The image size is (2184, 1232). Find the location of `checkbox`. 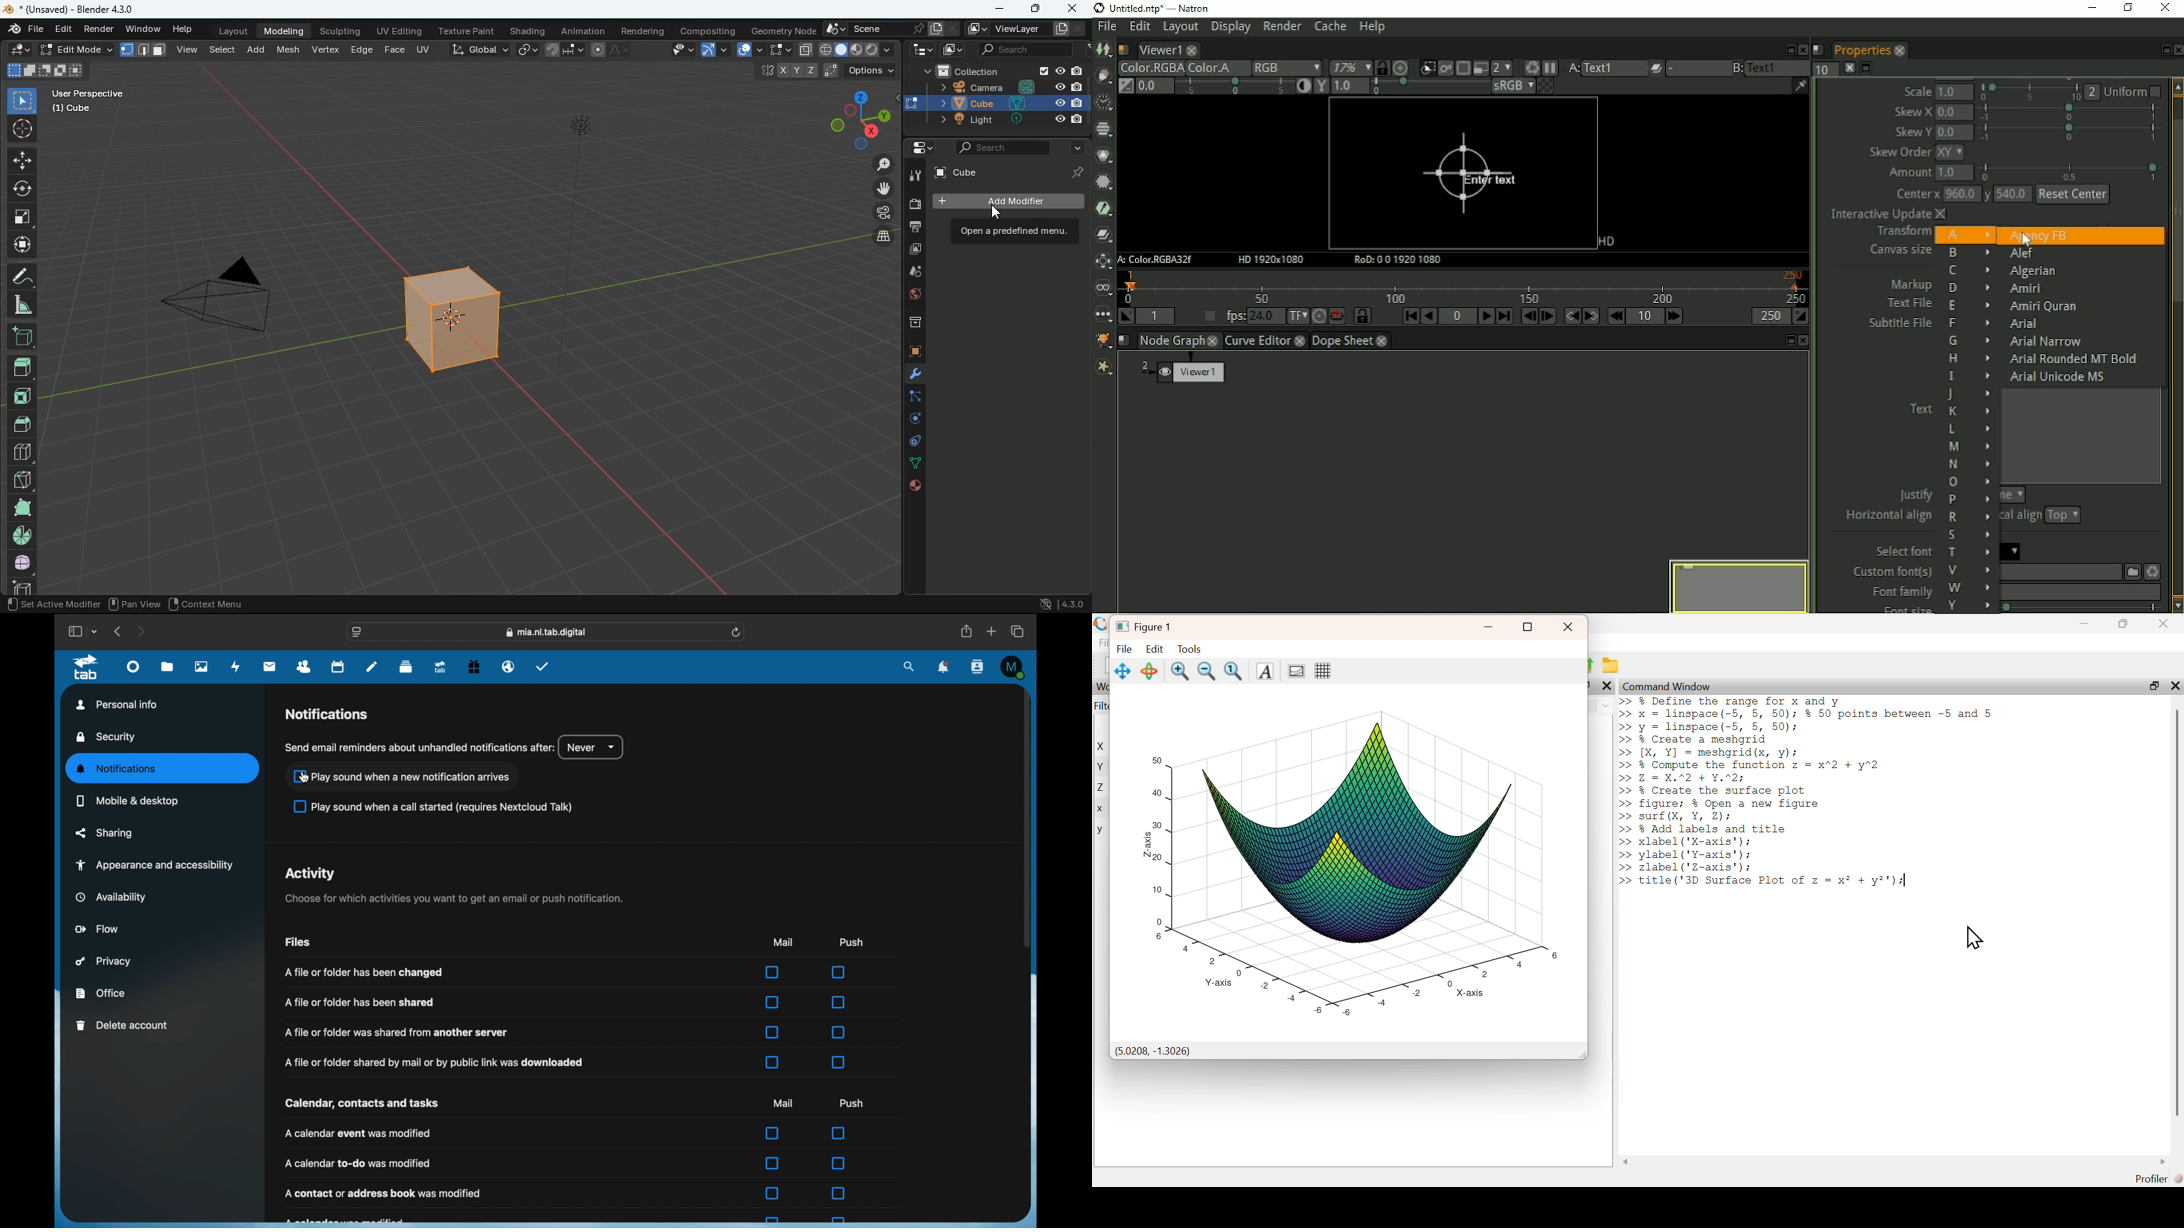

checkbox is located at coordinates (773, 1221).